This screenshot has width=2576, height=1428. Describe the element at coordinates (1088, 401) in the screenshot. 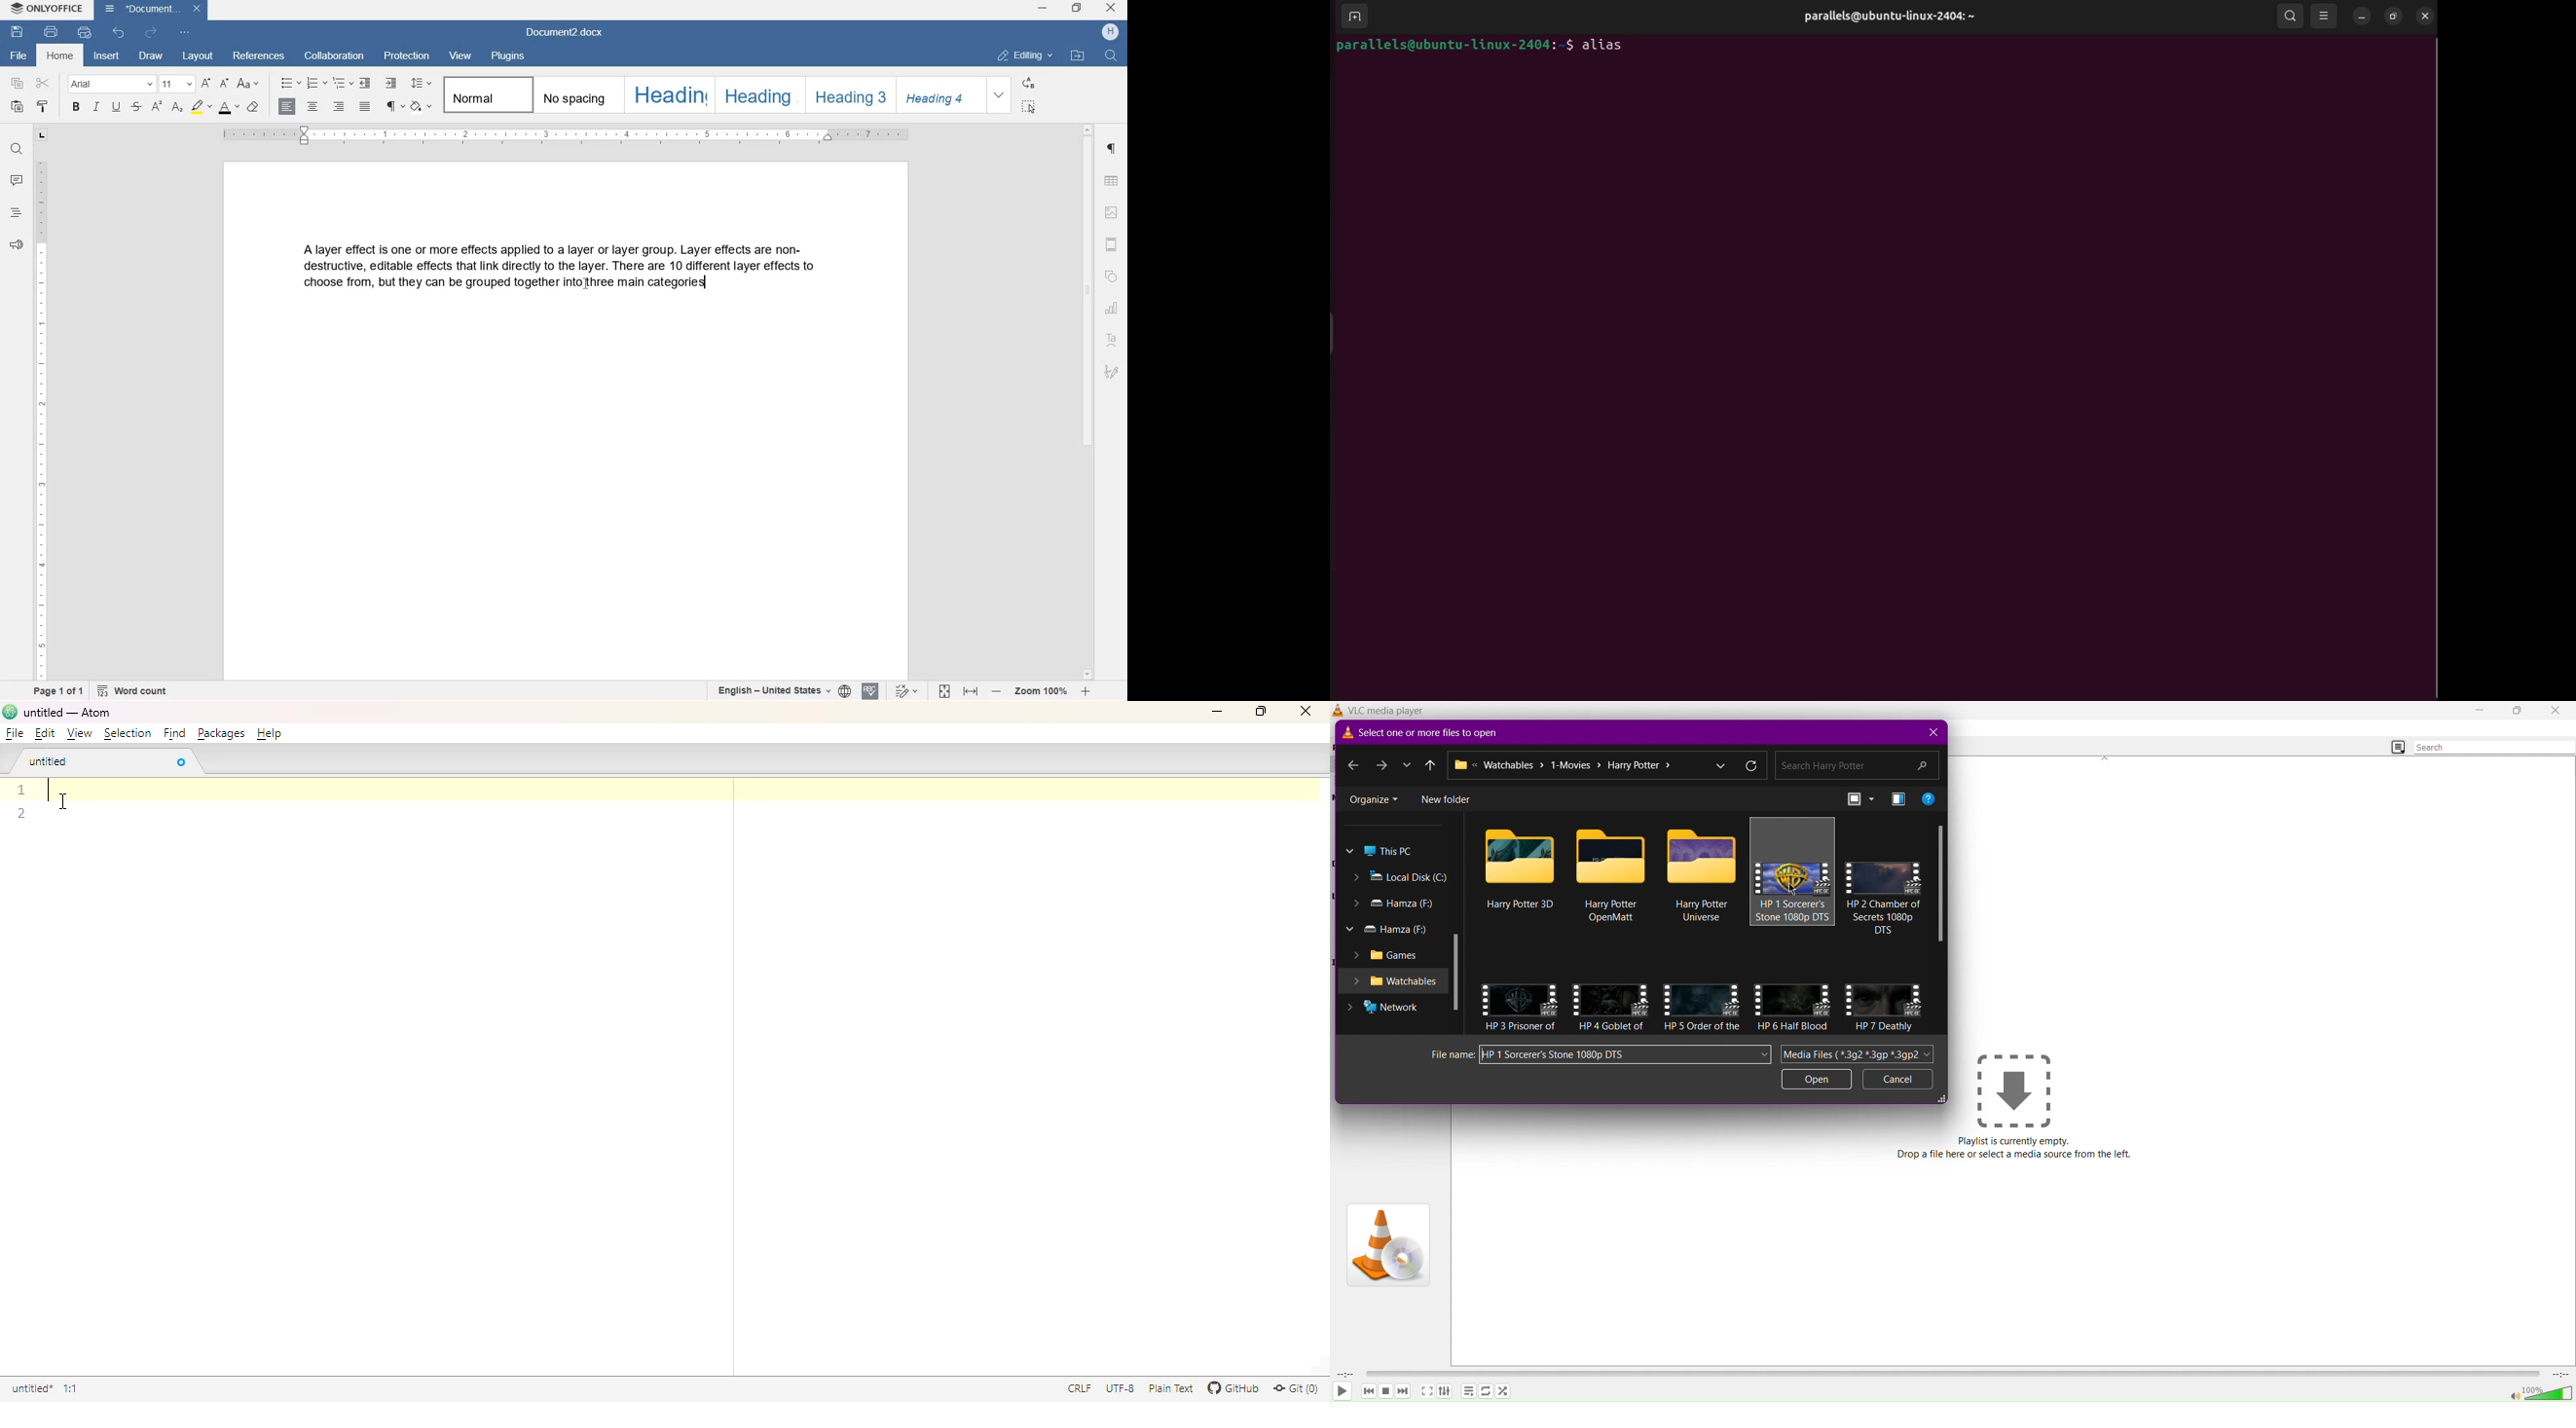

I see `scrollbar` at that location.